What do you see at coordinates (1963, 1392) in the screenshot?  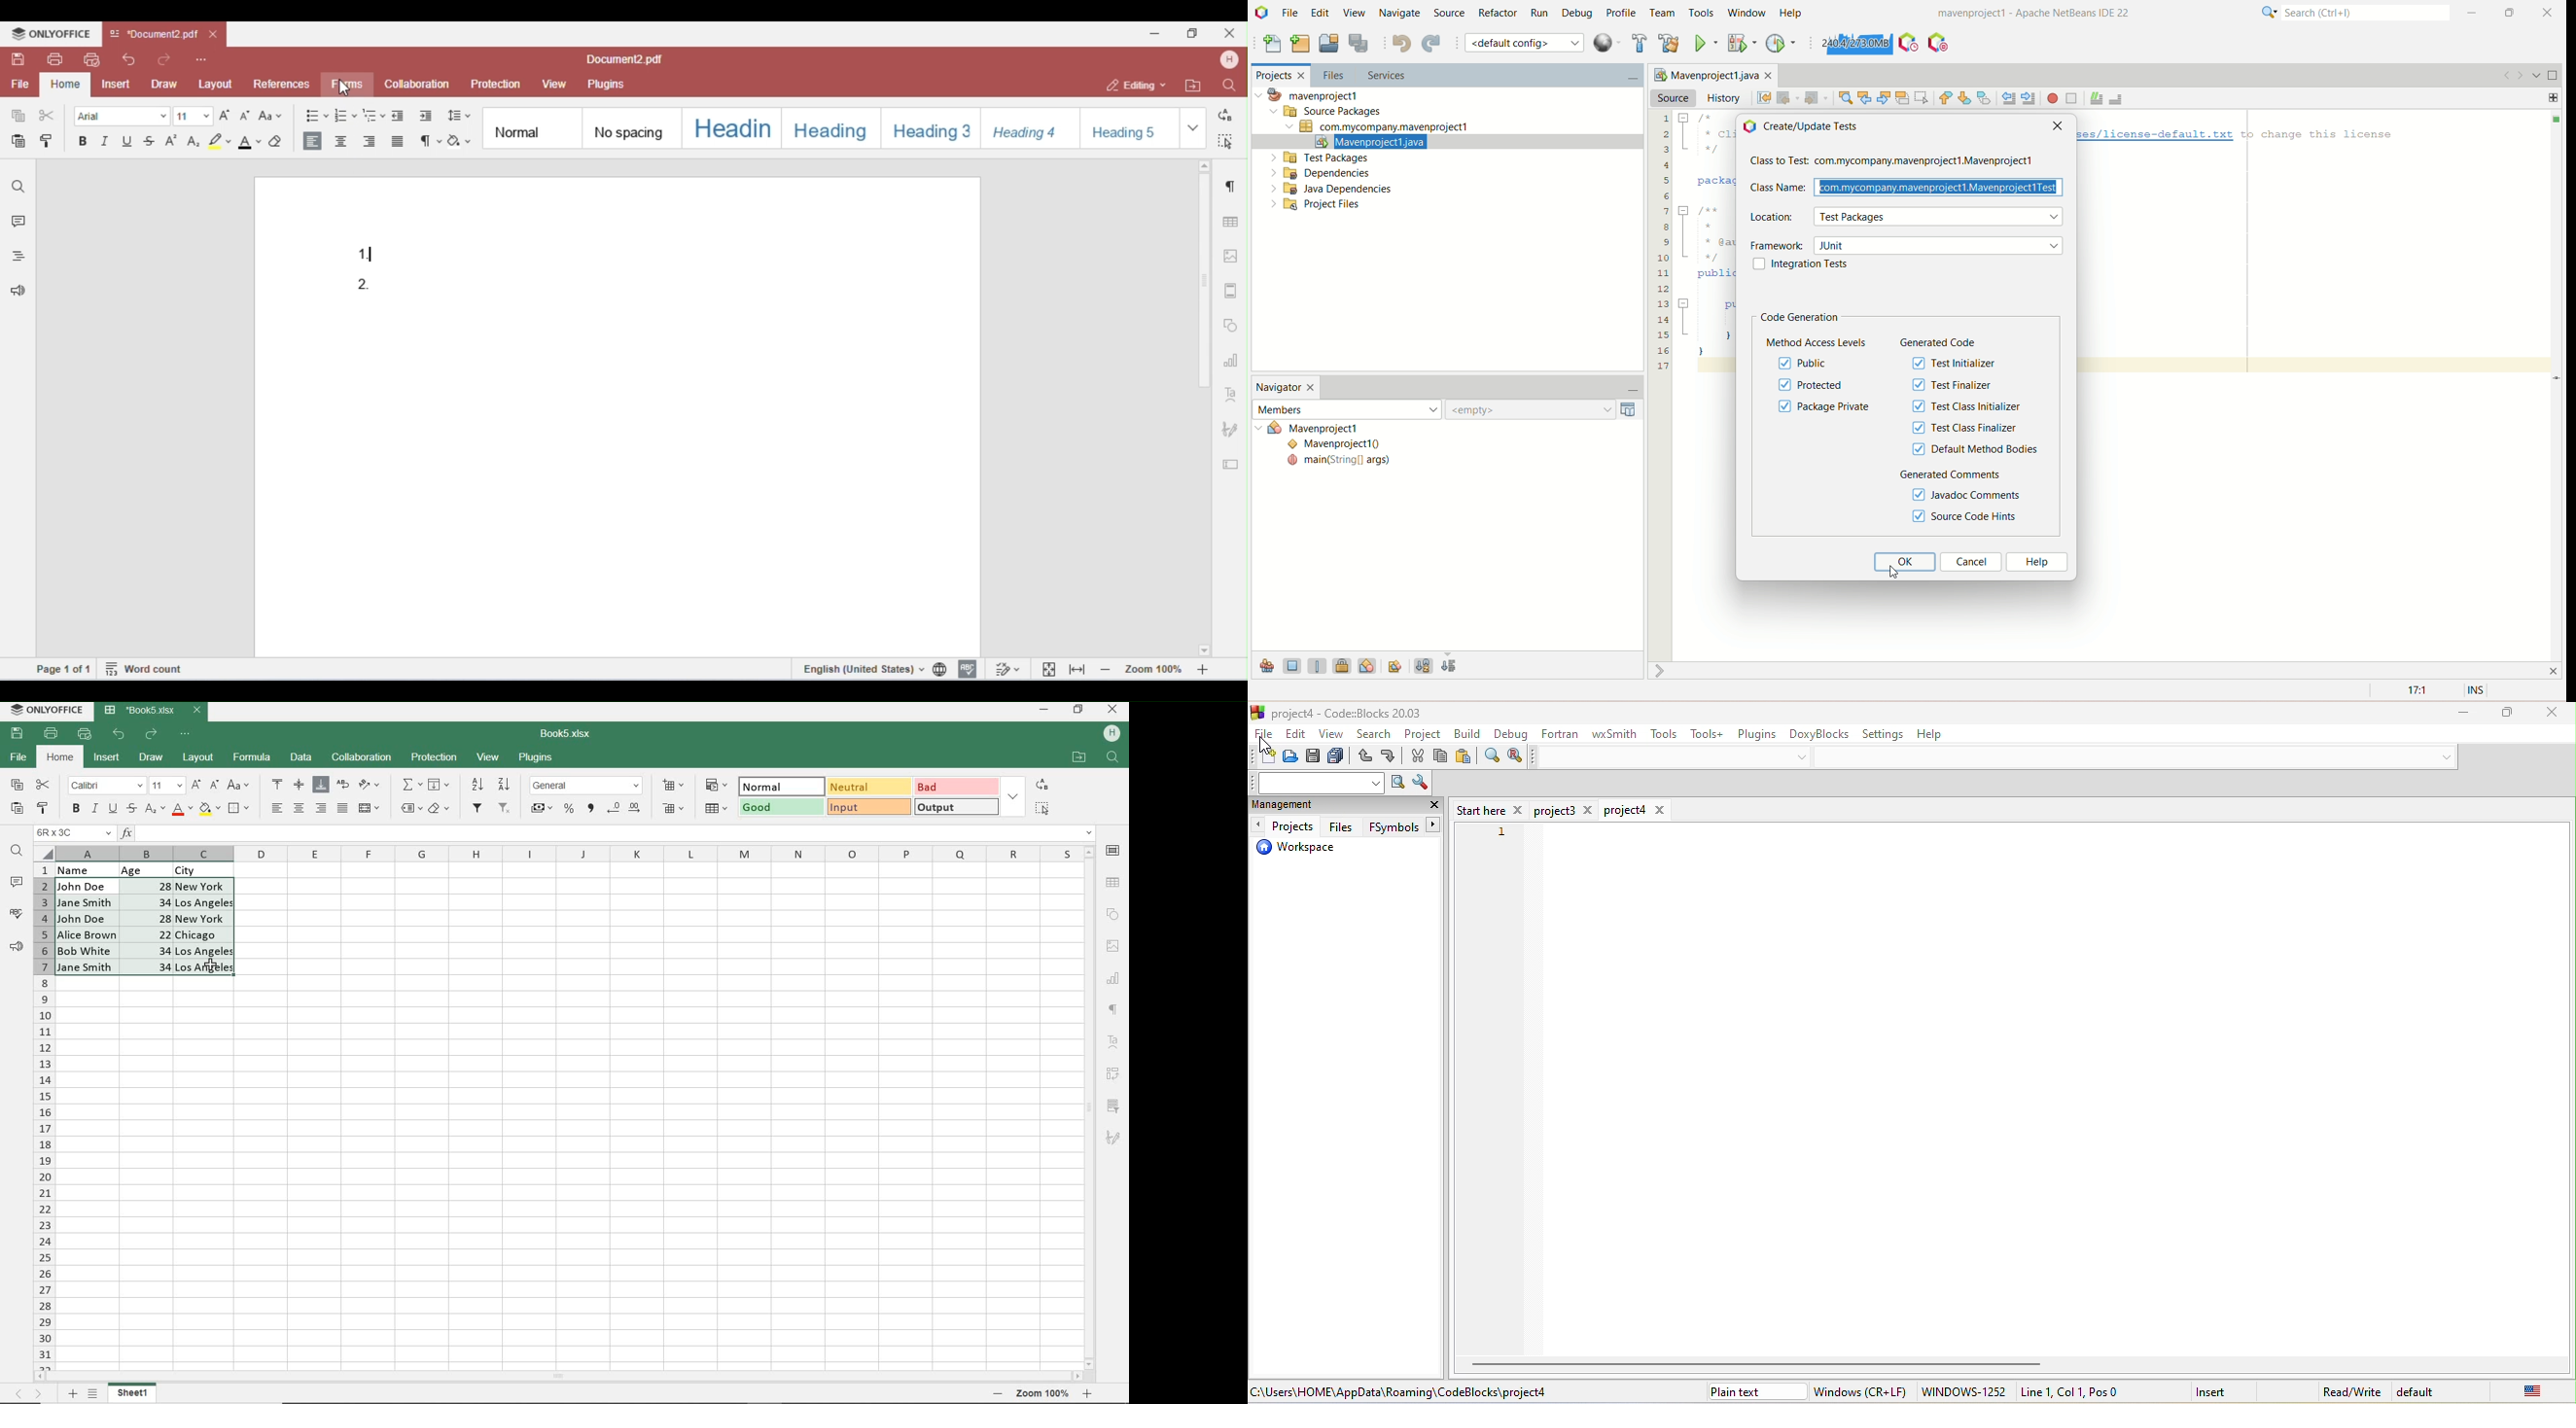 I see `windows-1252` at bounding box center [1963, 1392].